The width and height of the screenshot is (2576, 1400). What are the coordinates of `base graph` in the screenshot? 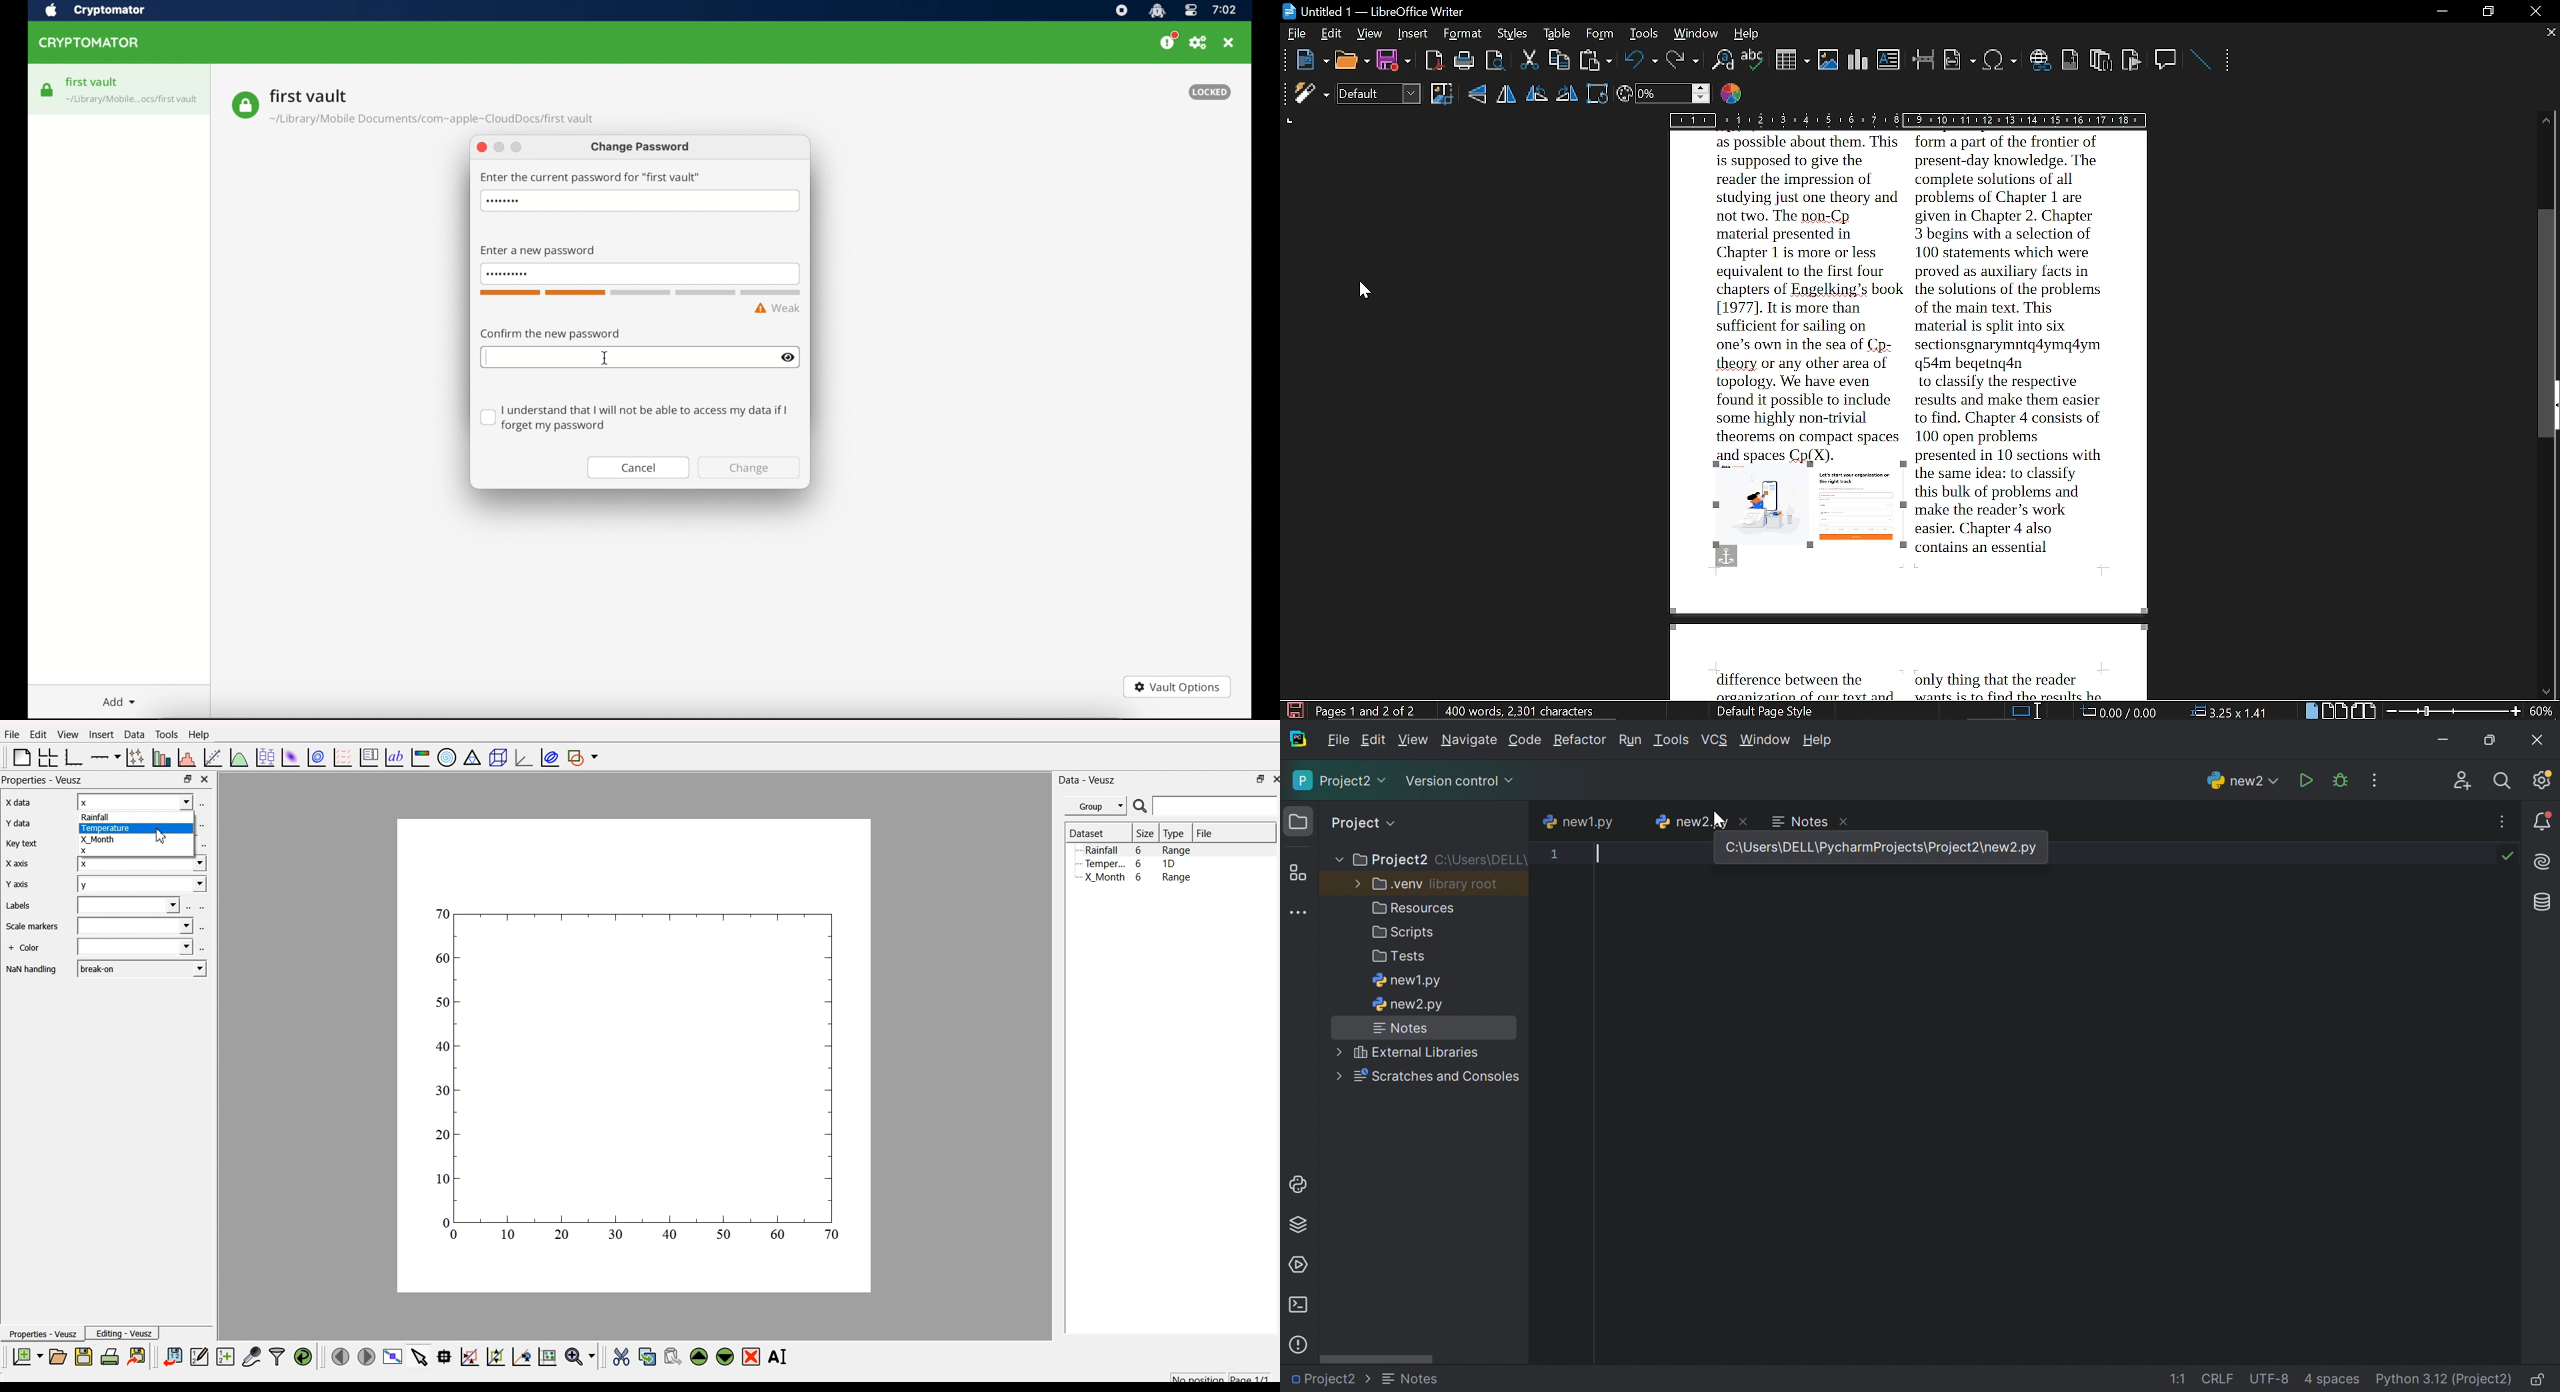 It's located at (74, 757).